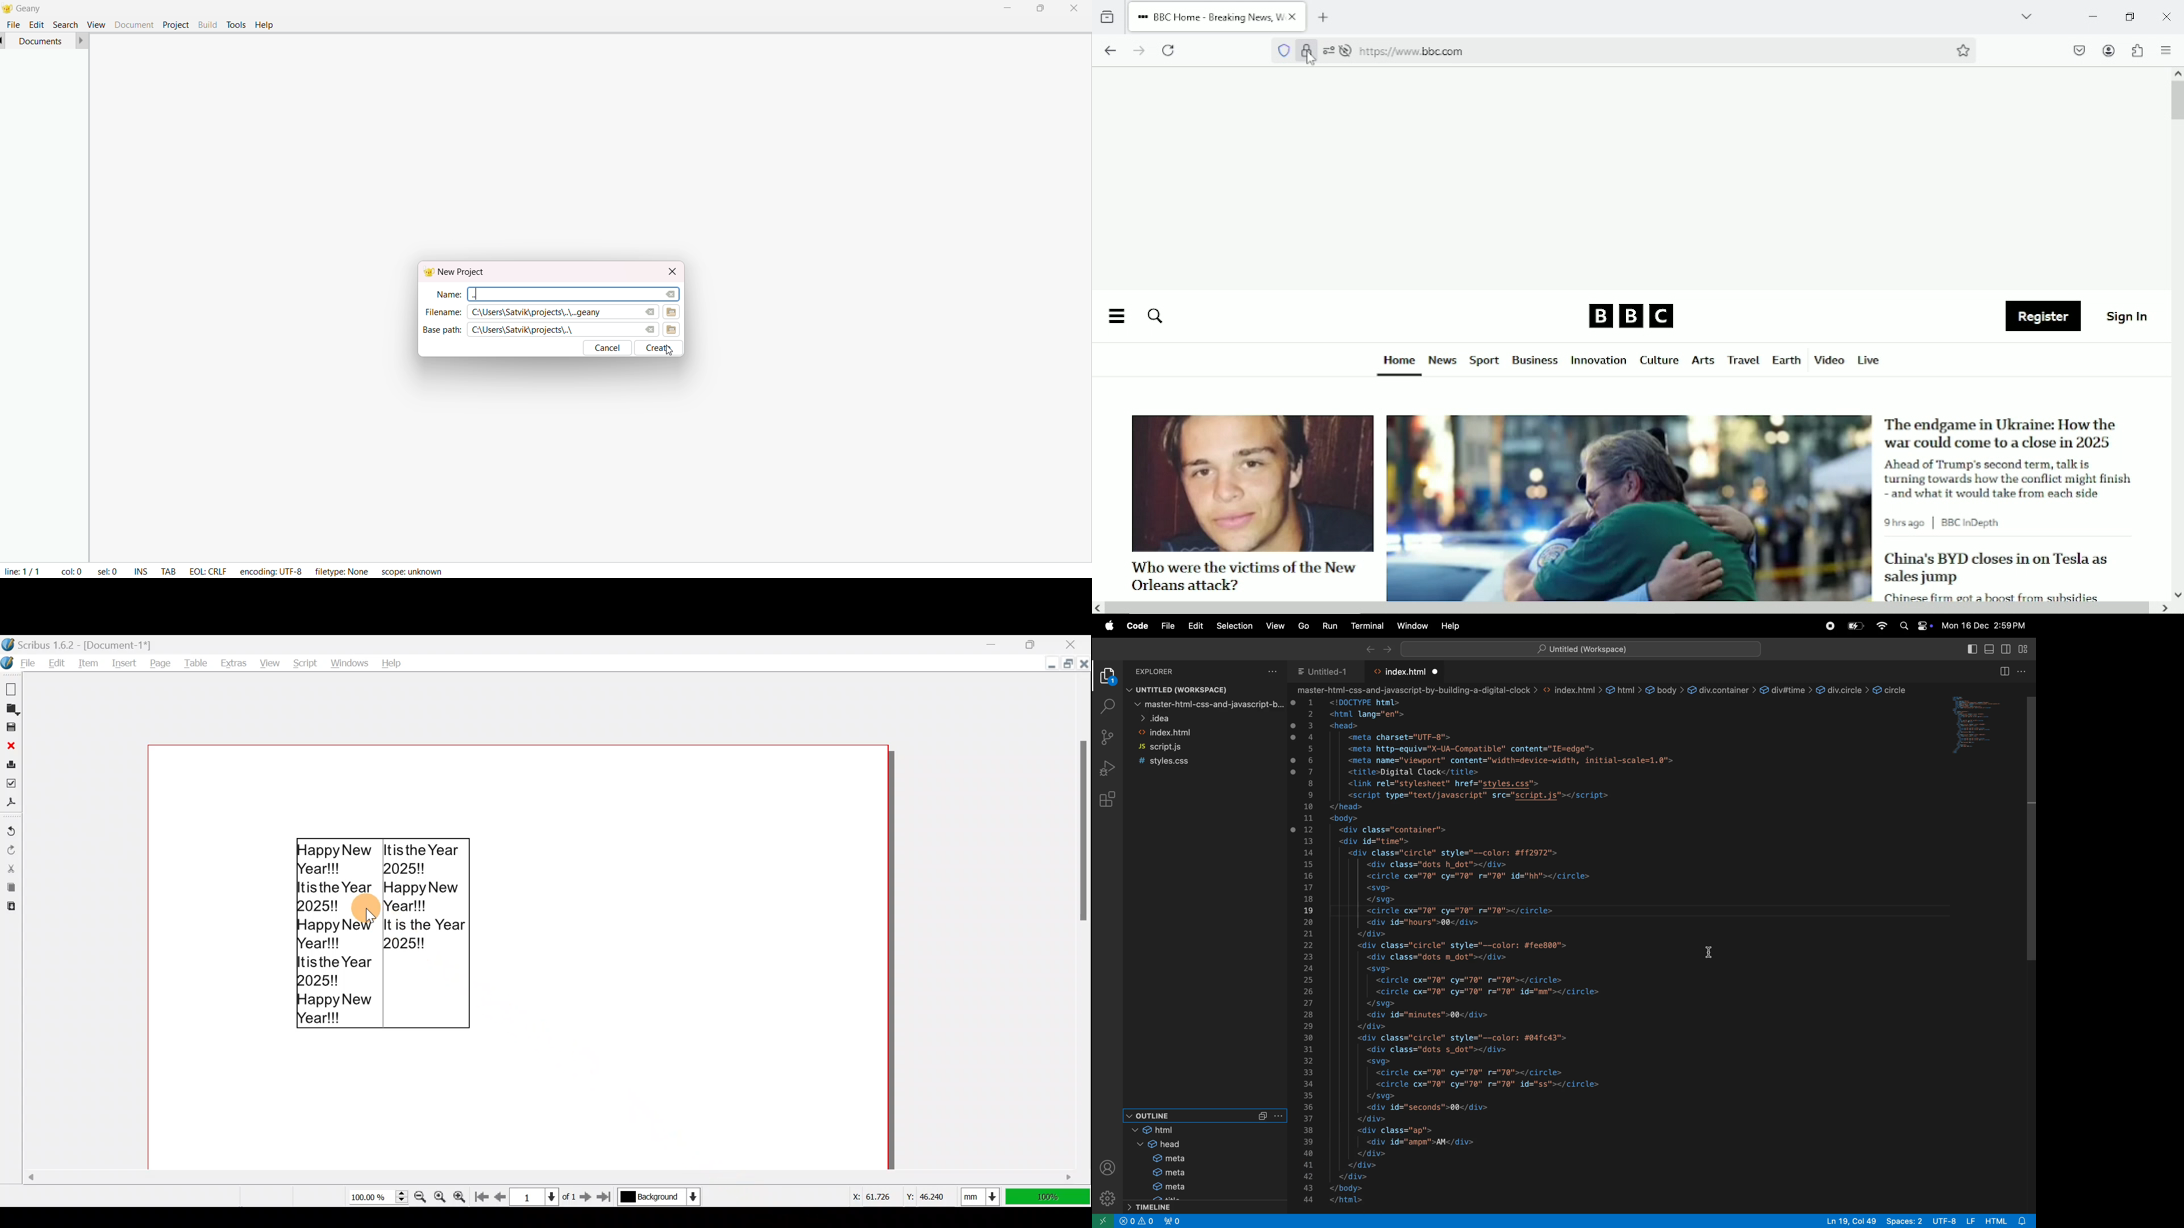 The height and width of the screenshot is (1232, 2184). What do you see at coordinates (1659, 361) in the screenshot?
I see `Culture` at bounding box center [1659, 361].